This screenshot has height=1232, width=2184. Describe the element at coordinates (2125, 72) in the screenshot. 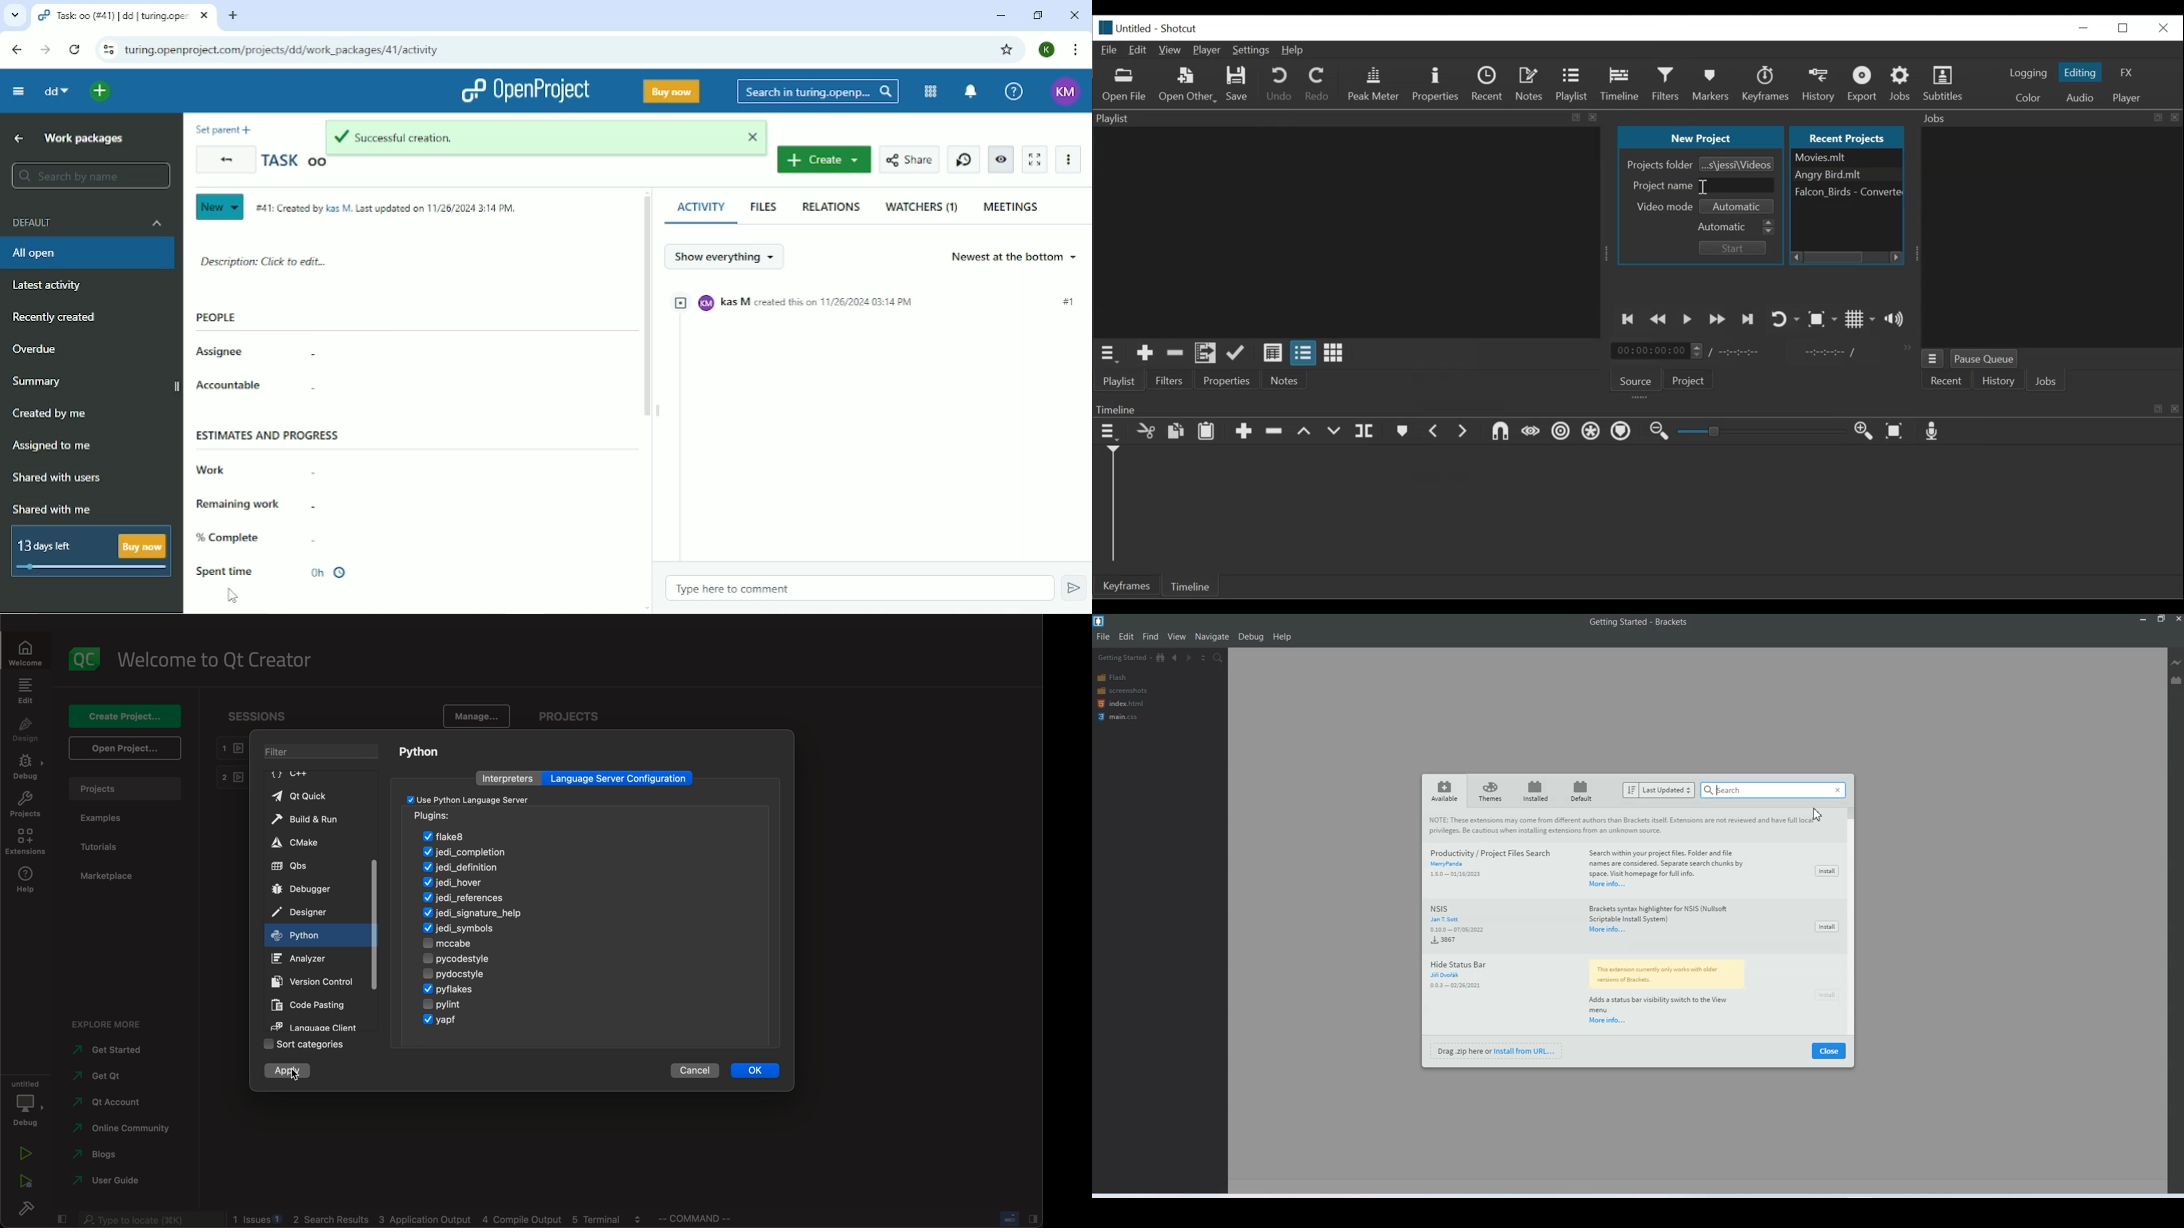

I see `FX` at that location.